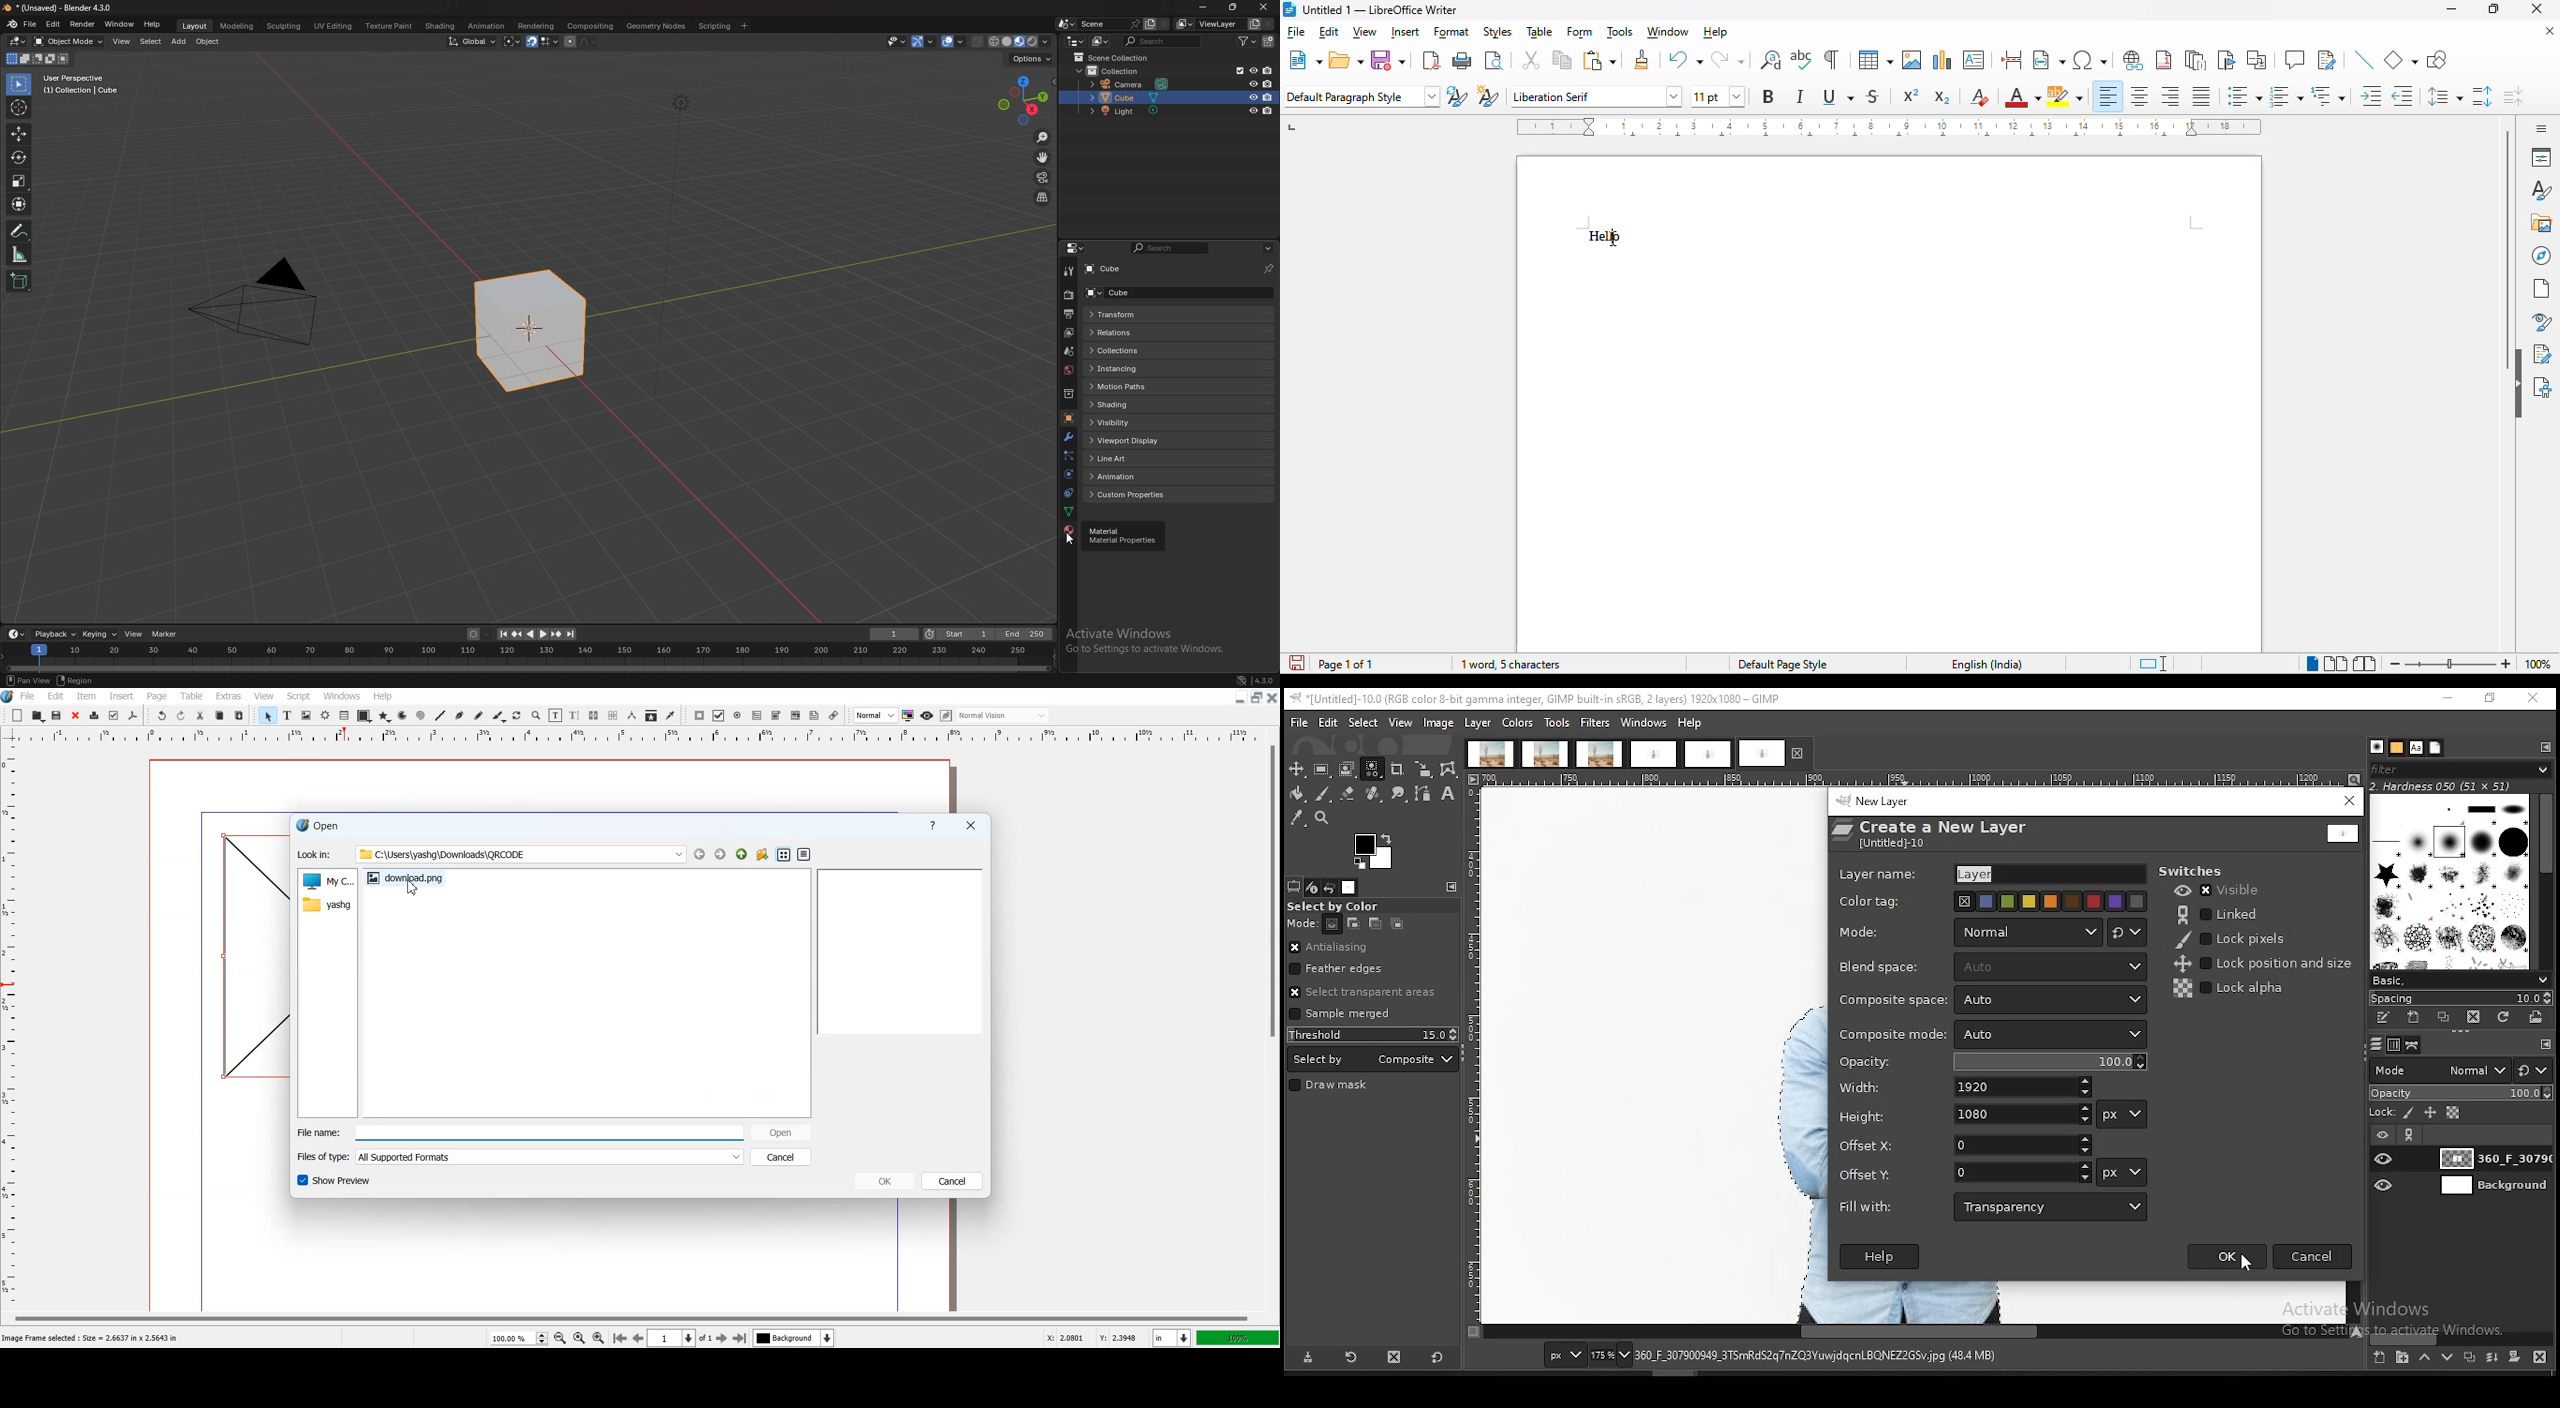 The width and height of the screenshot is (2576, 1428). I want to click on switches, so click(2195, 870).